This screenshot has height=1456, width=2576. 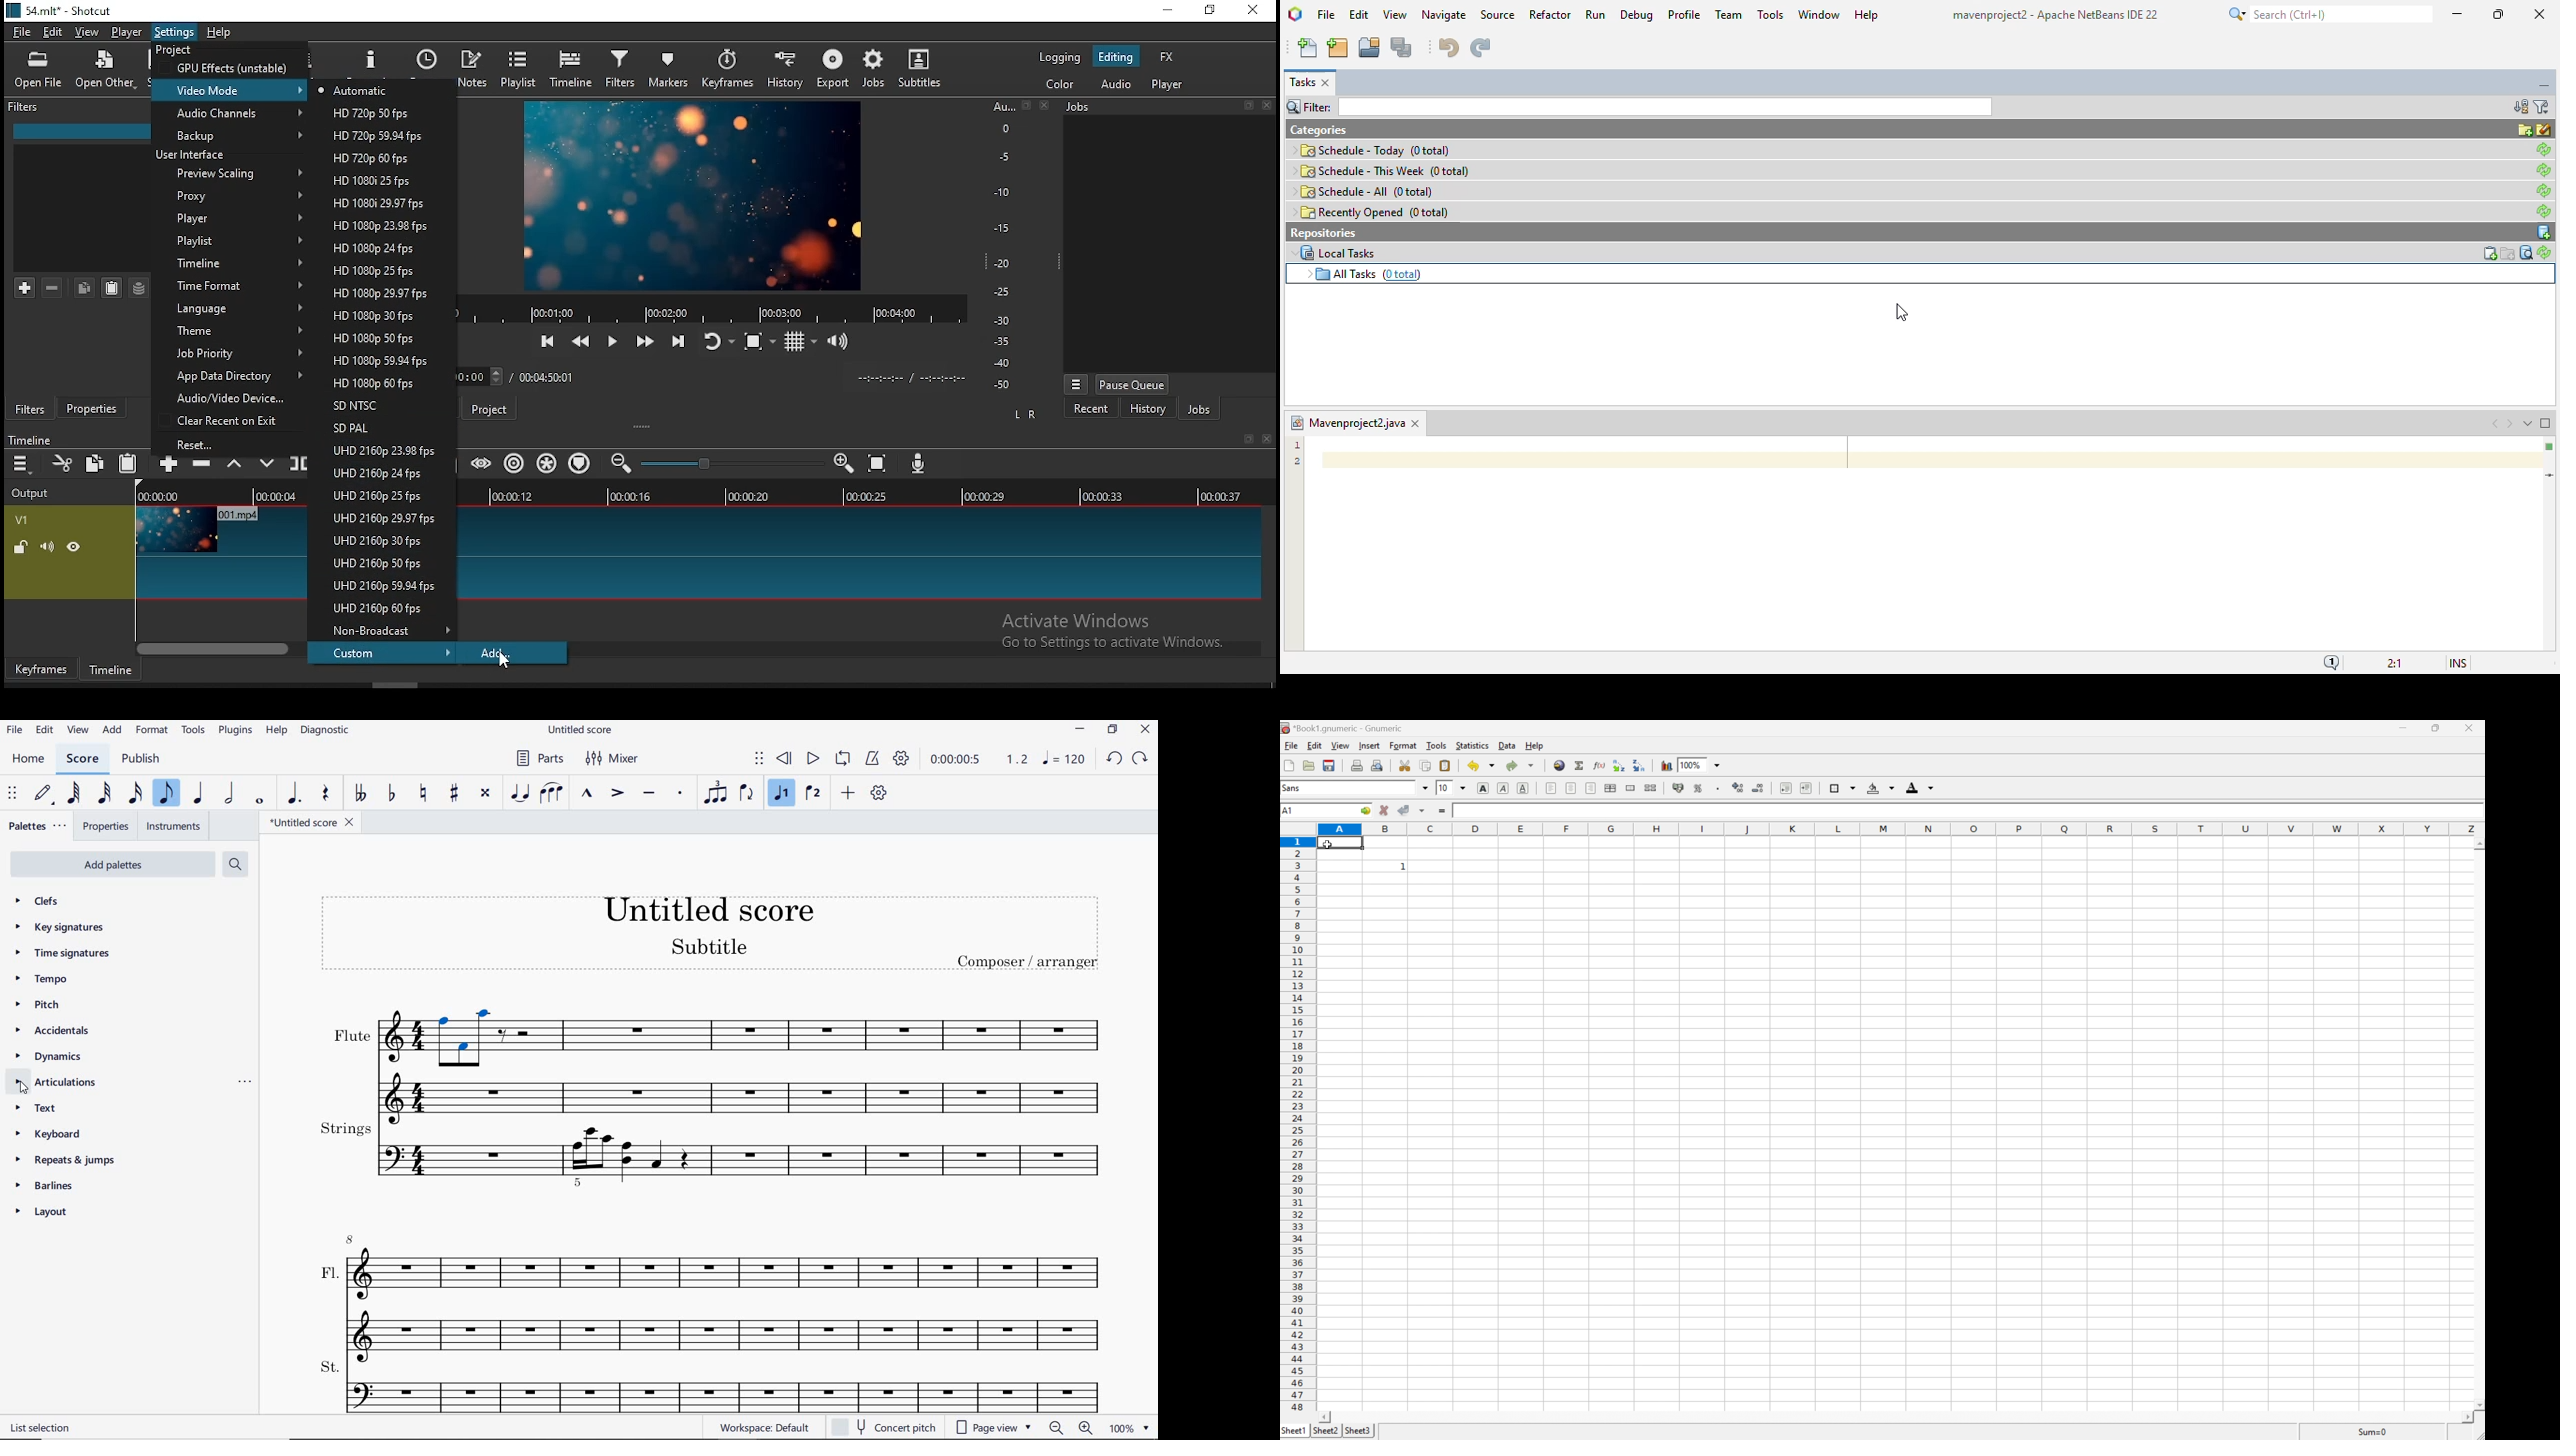 What do you see at coordinates (678, 342) in the screenshot?
I see `skip to the next point` at bounding box center [678, 342].